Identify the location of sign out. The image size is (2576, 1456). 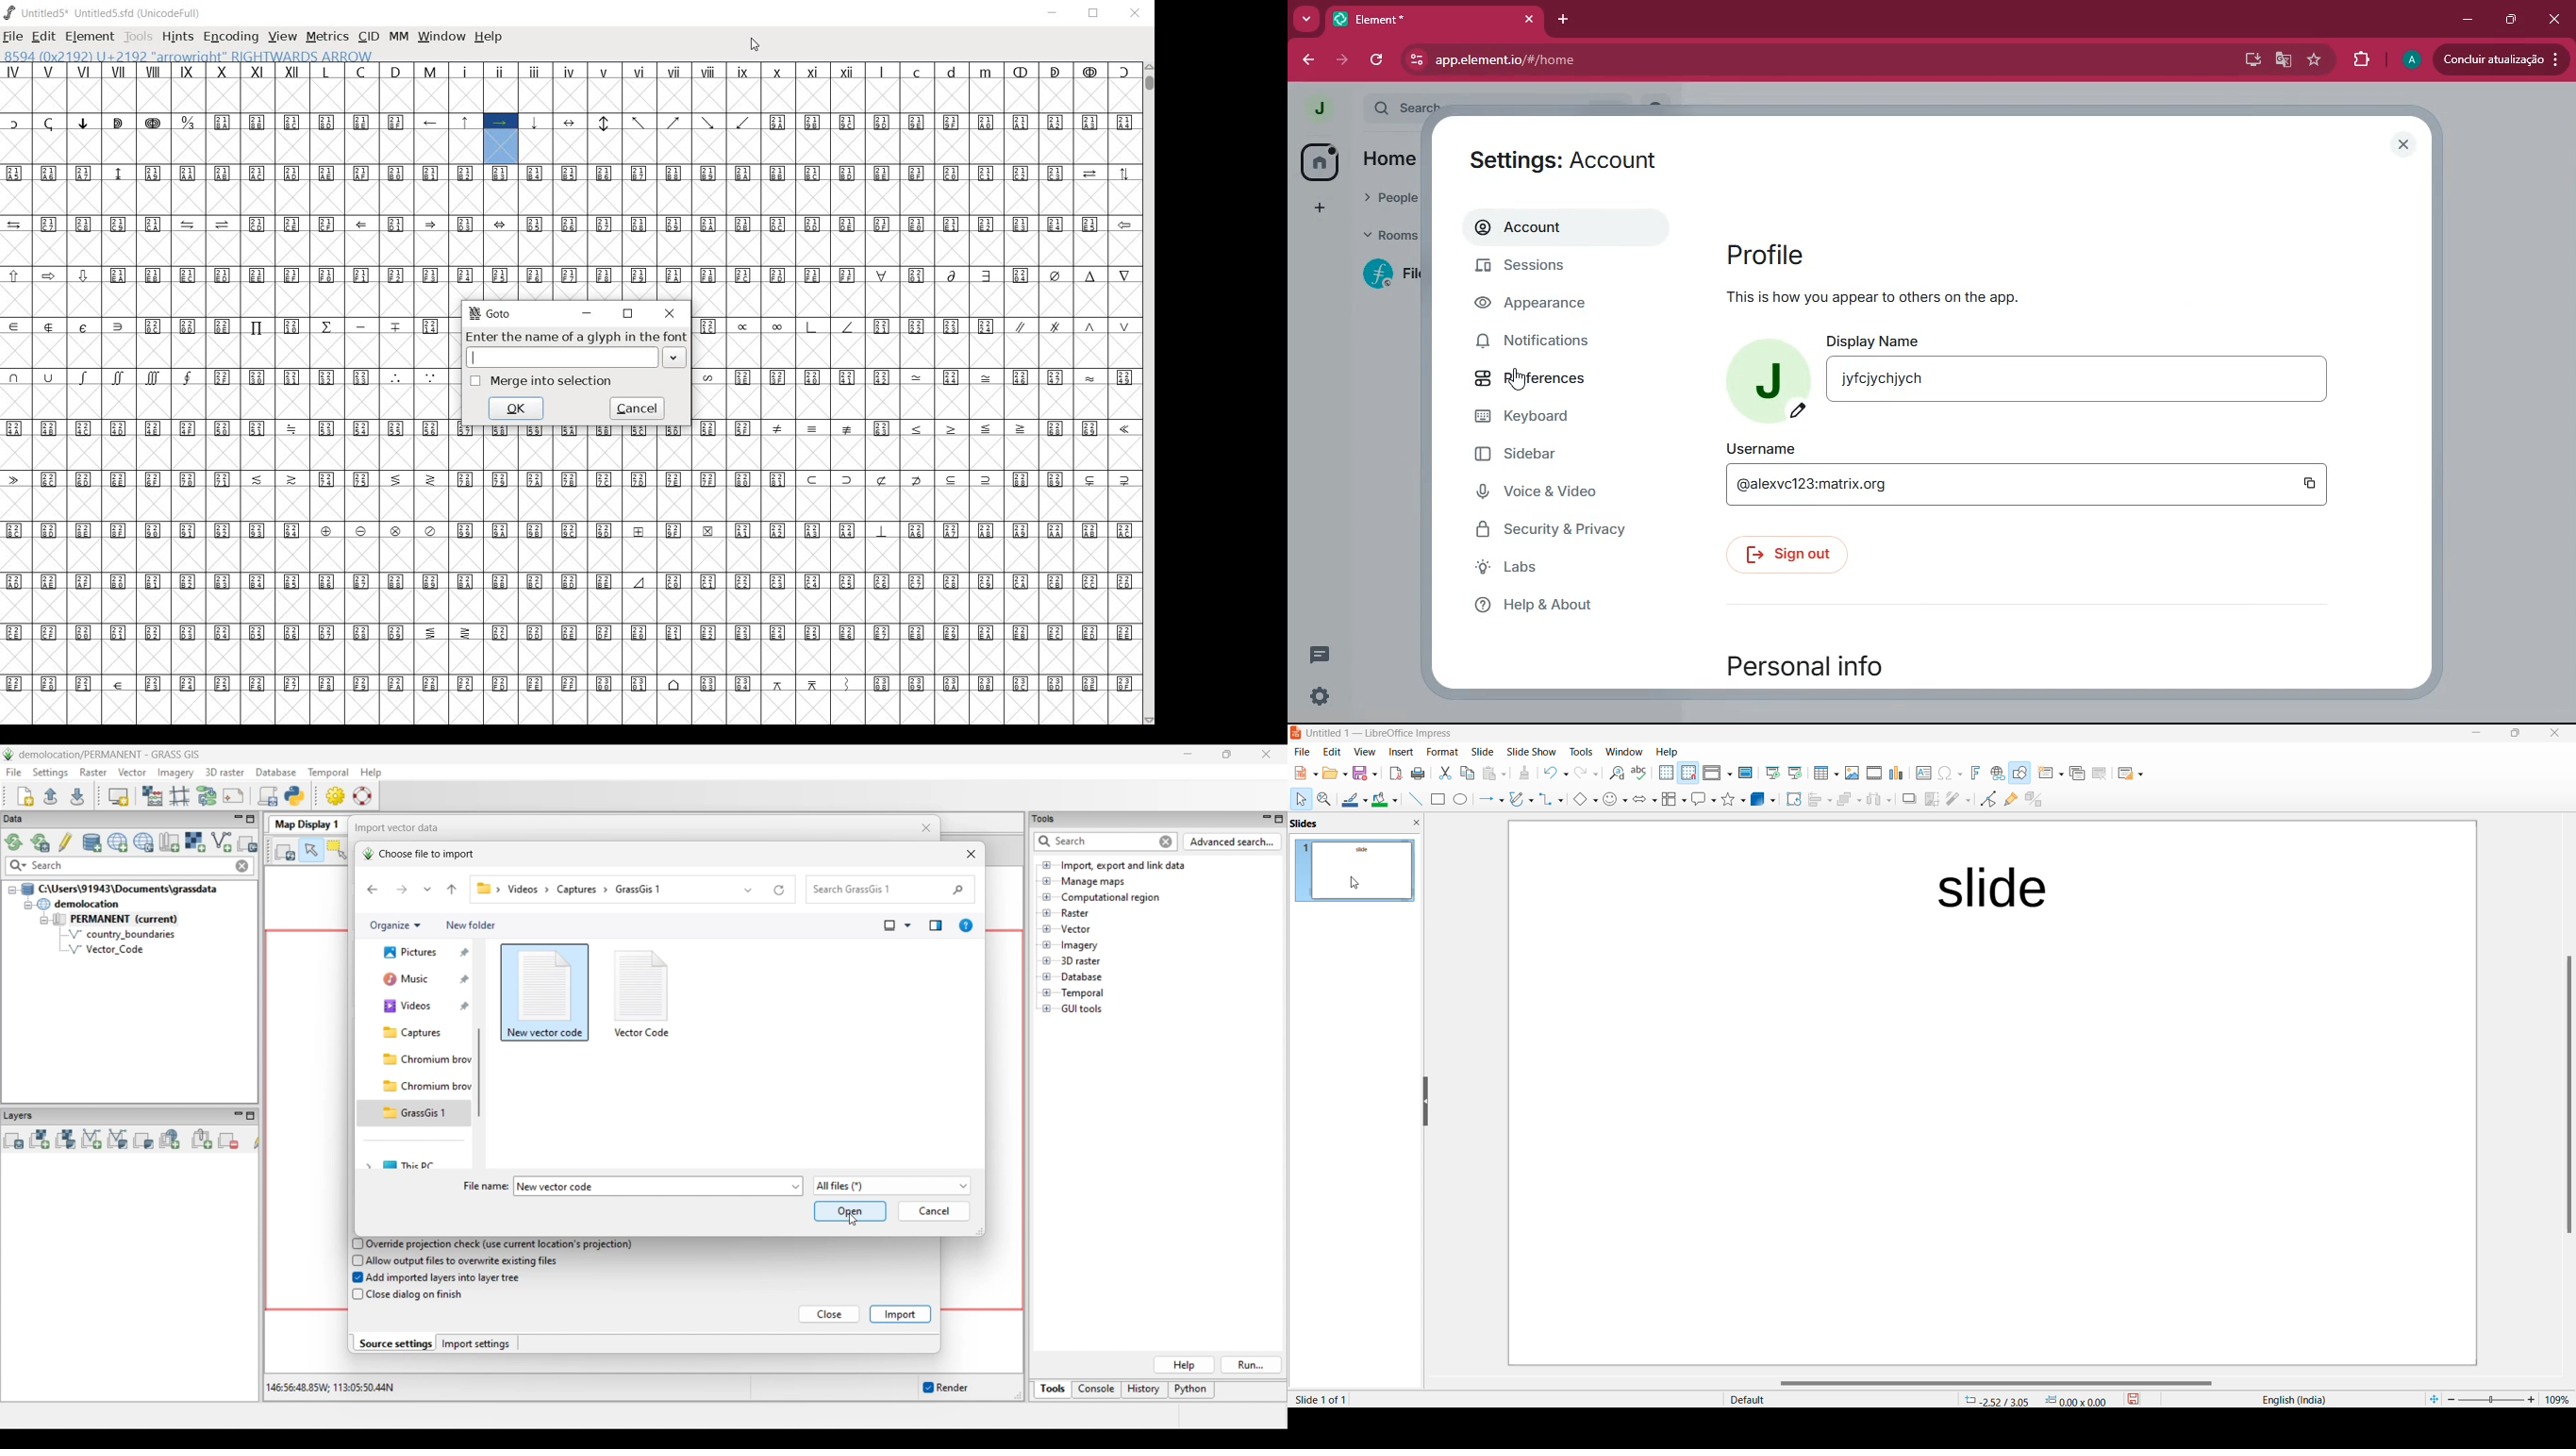
(1787, 555).